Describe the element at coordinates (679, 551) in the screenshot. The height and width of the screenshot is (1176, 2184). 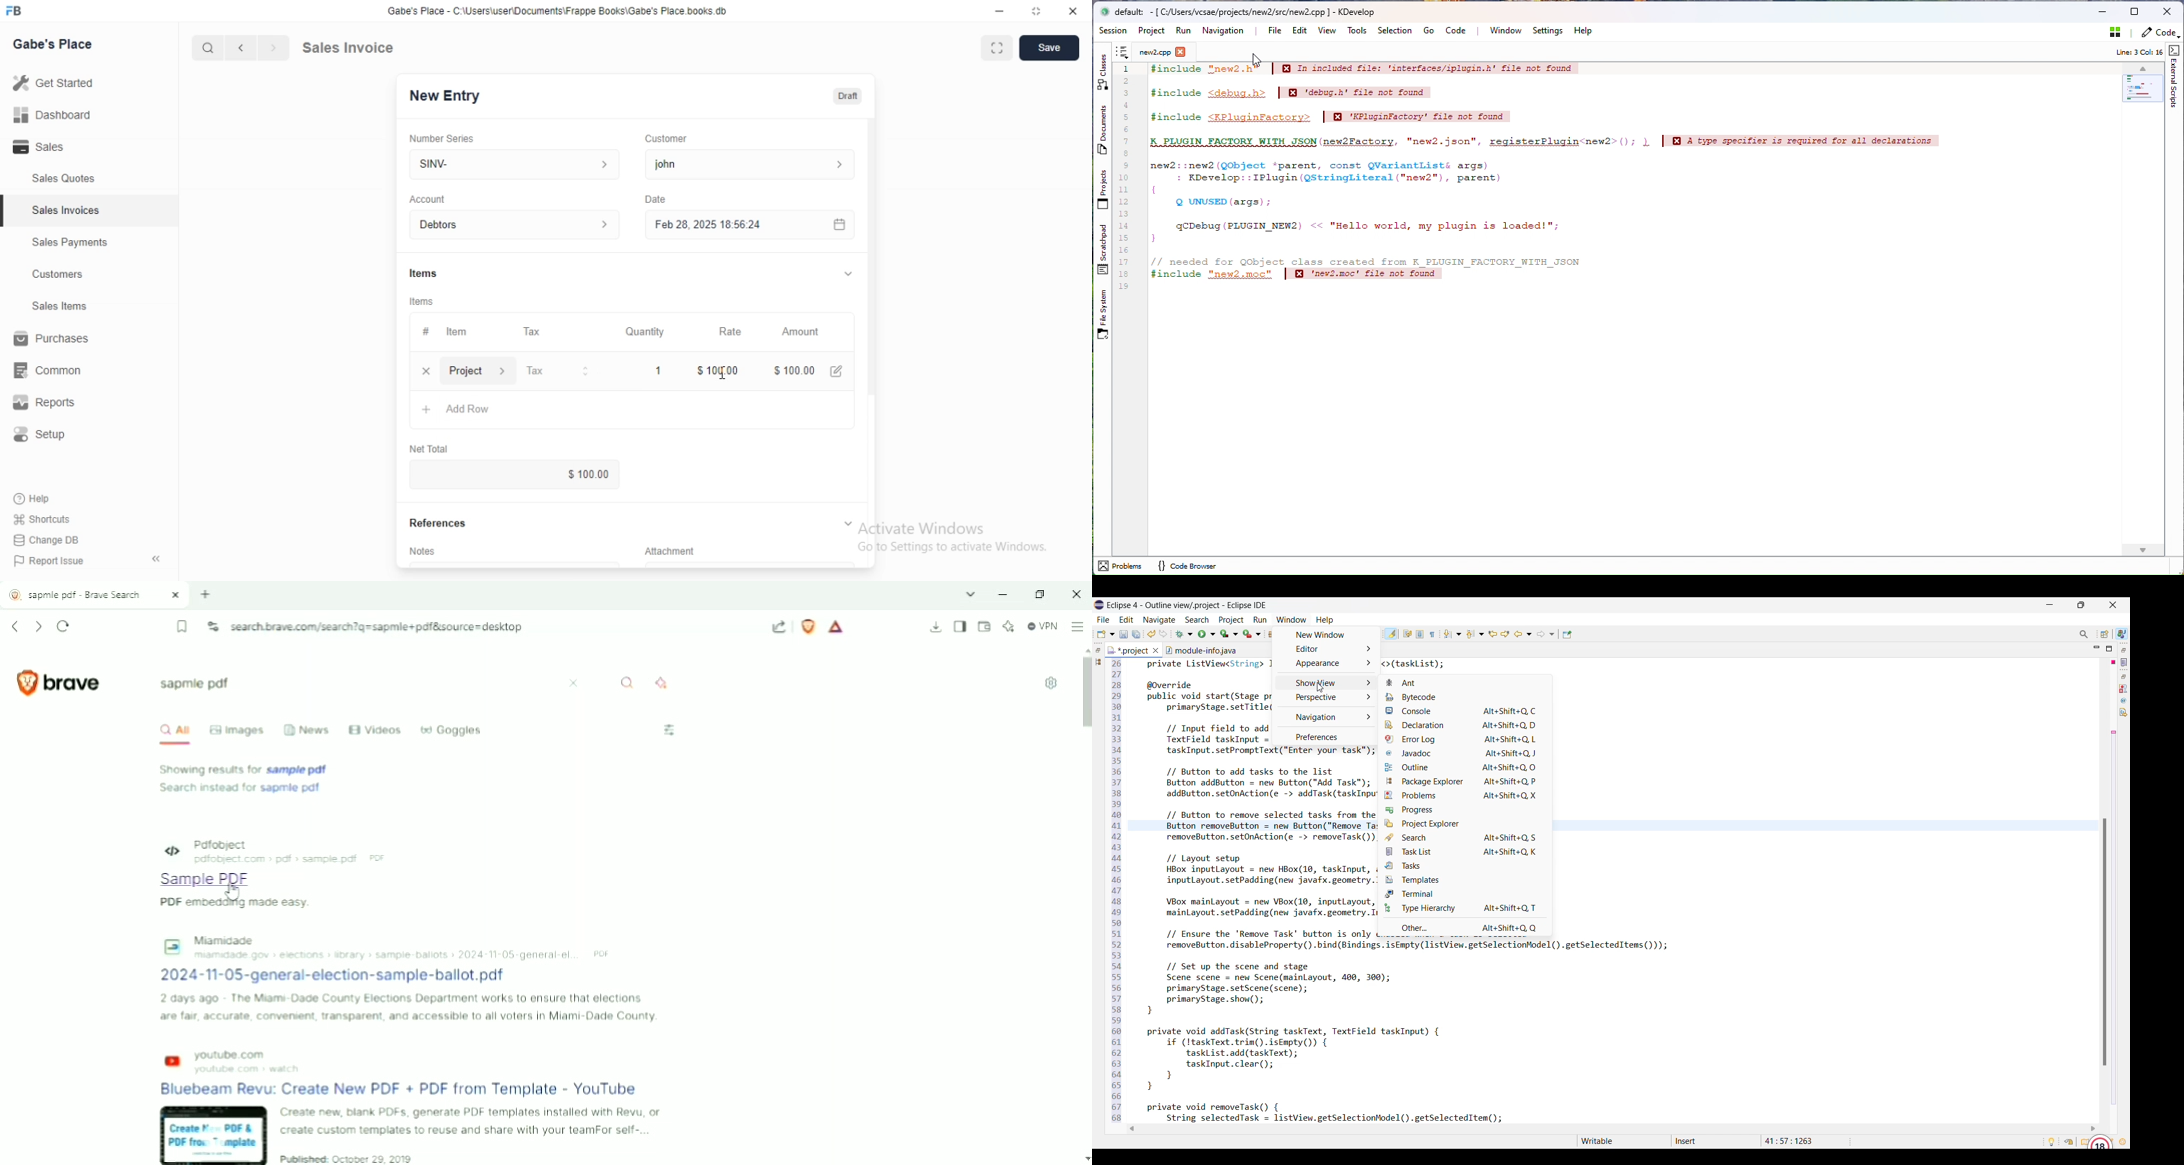
I see `` at that location.